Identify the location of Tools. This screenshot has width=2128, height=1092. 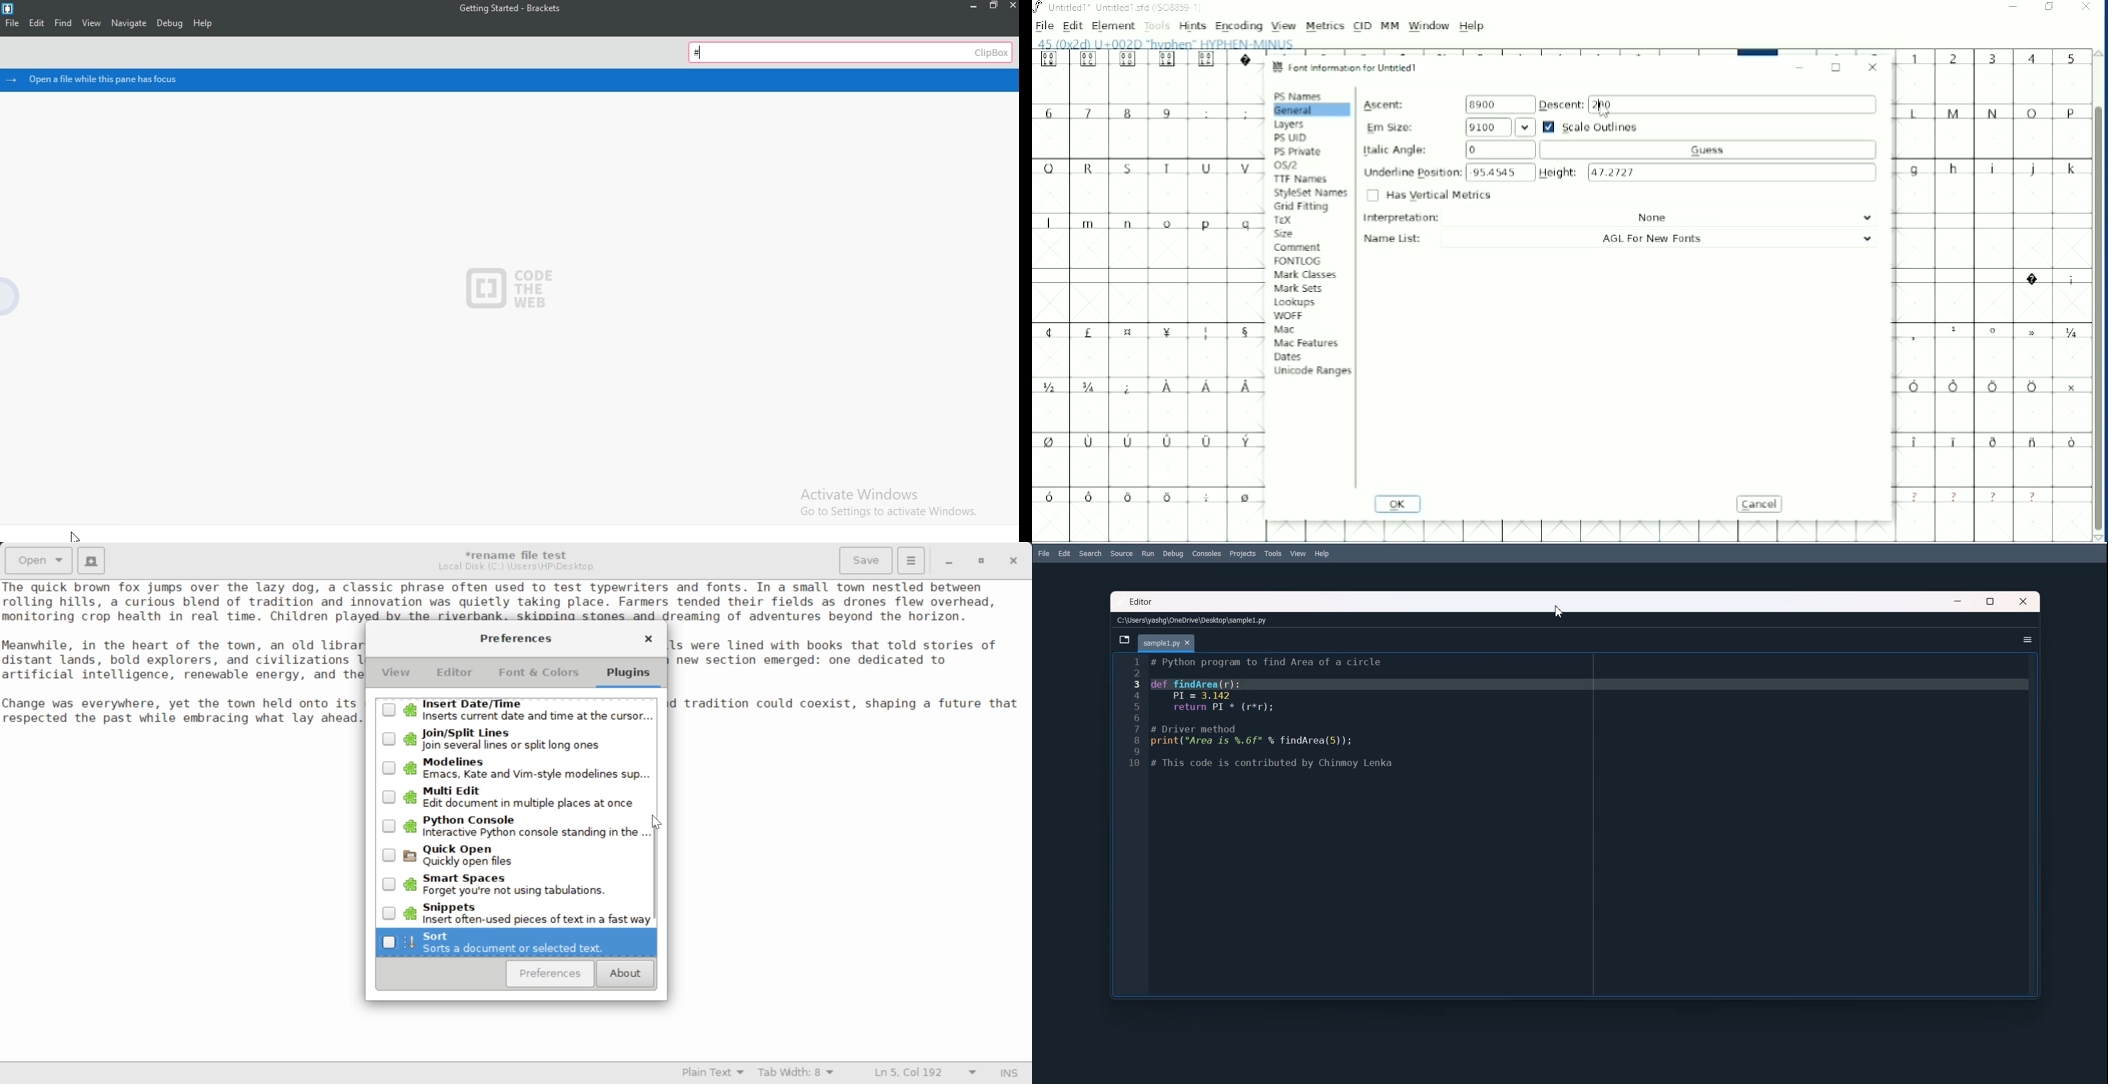
(1273, 554).